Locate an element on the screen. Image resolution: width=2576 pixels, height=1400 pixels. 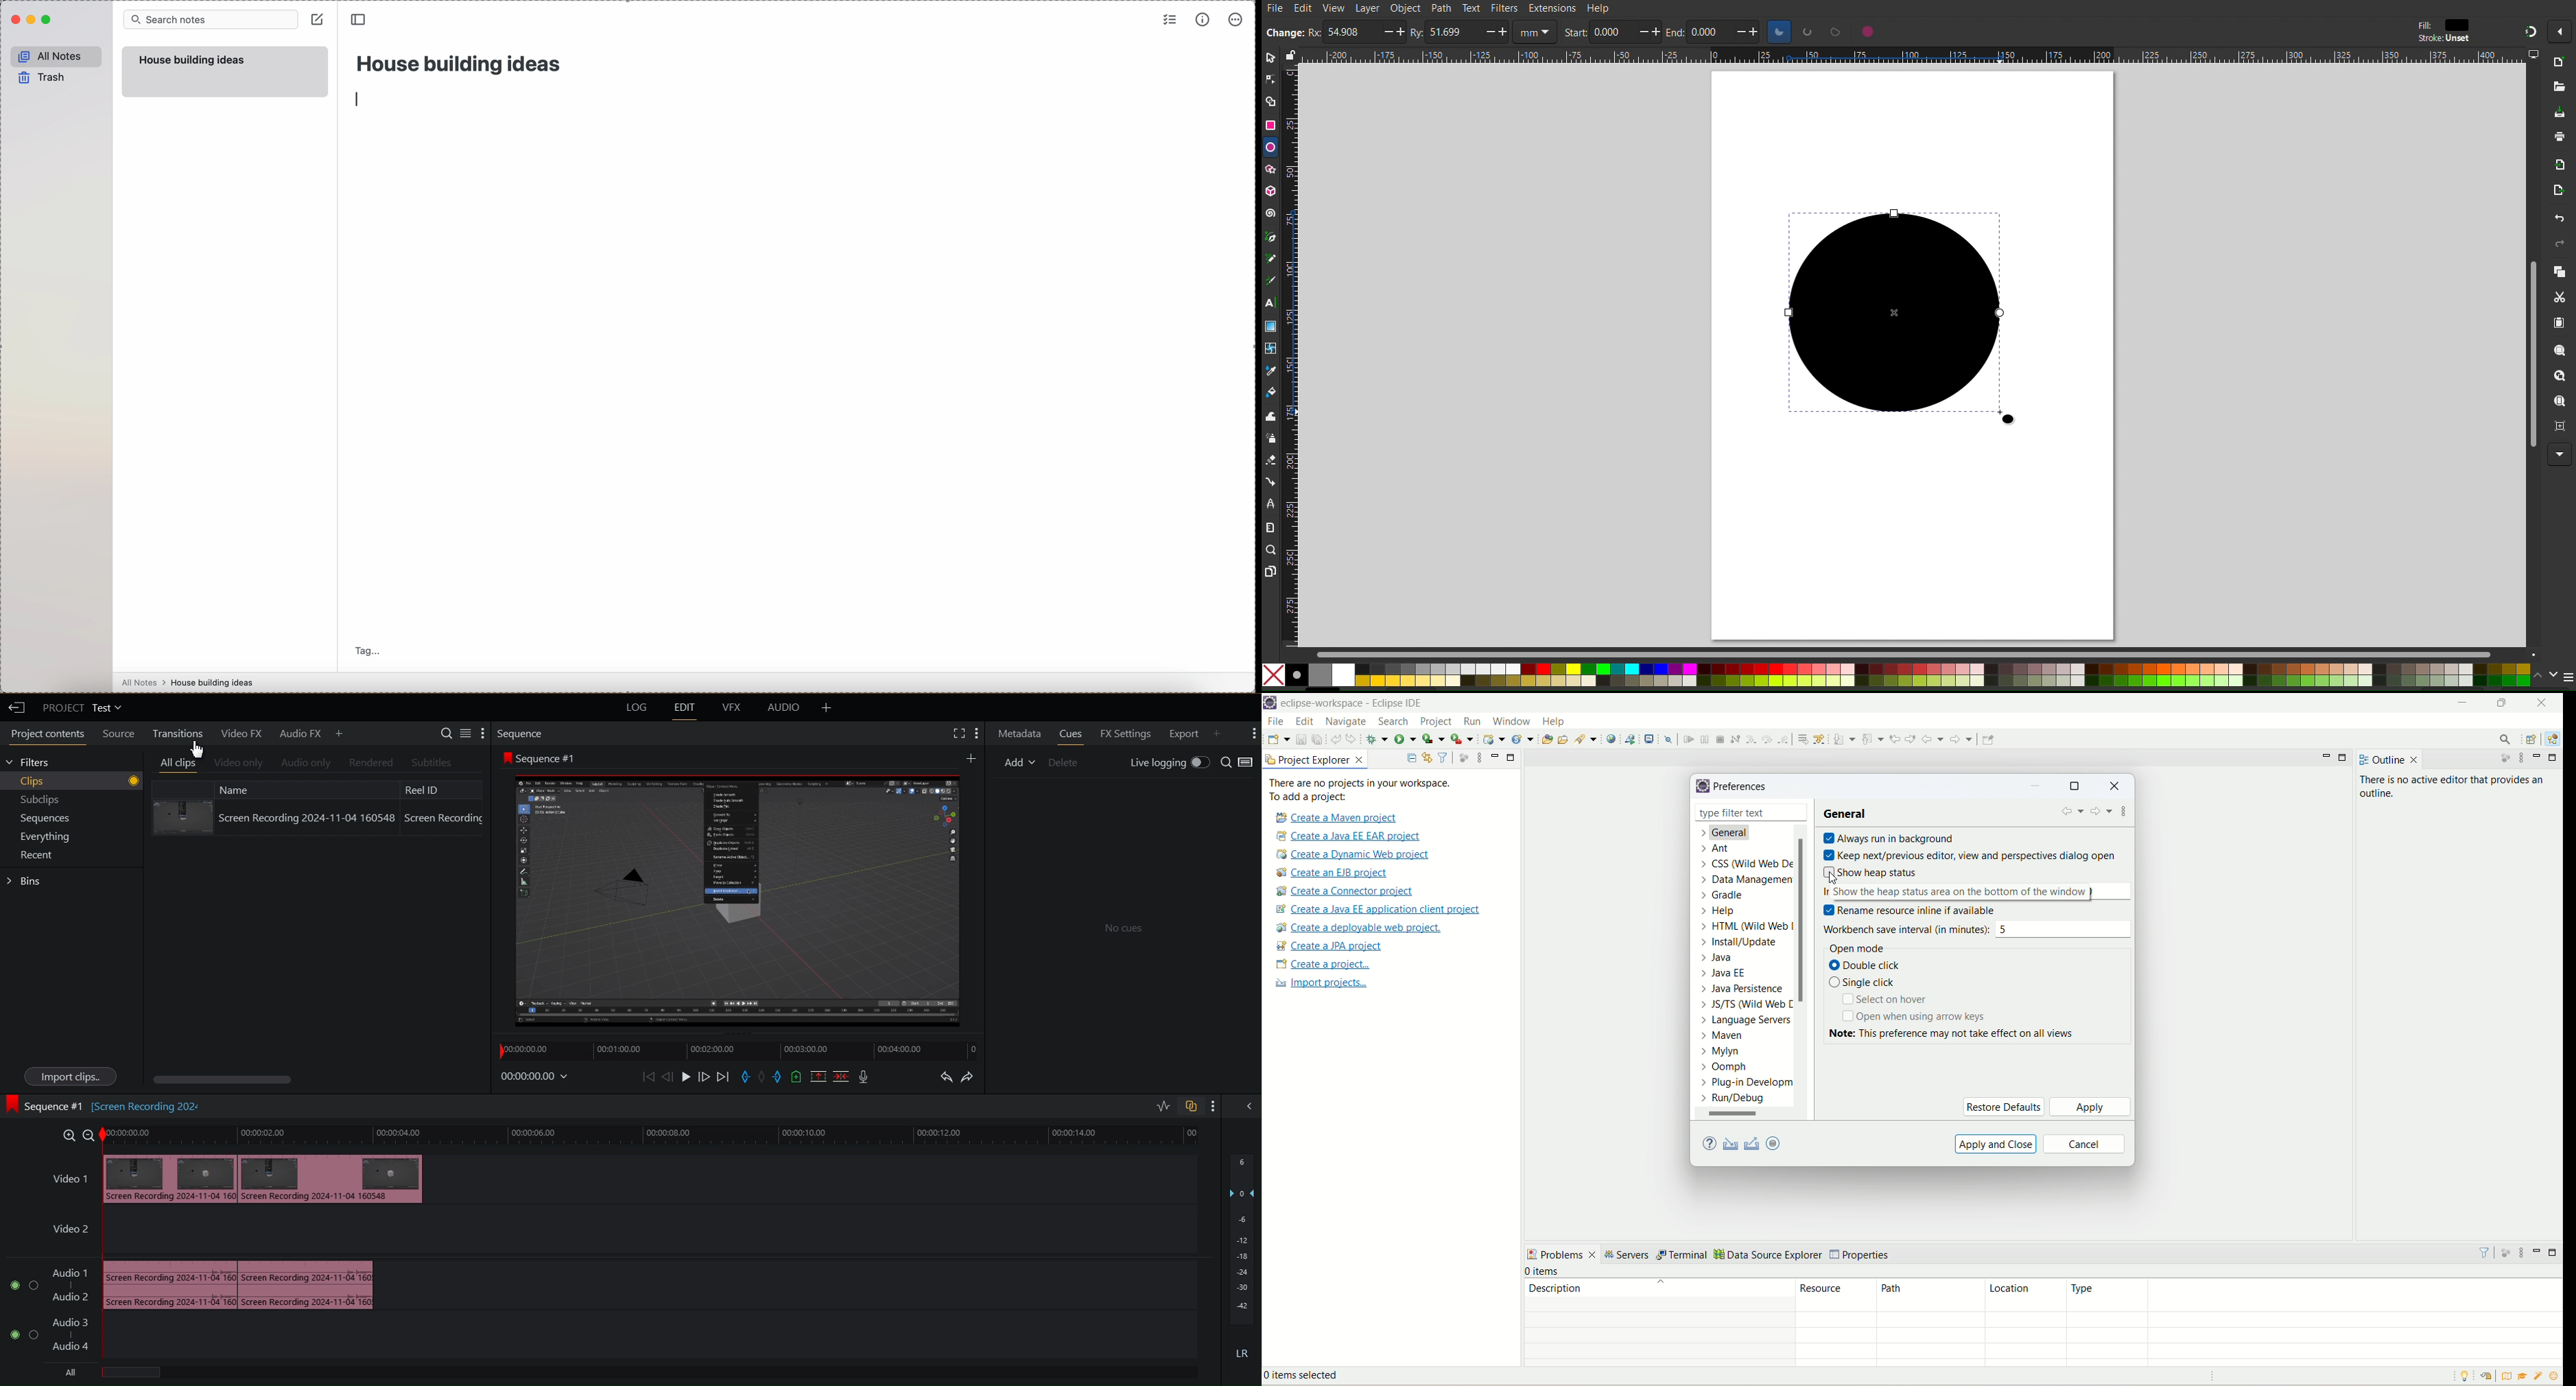
create a connector project is located at coordinates (1347, 892).